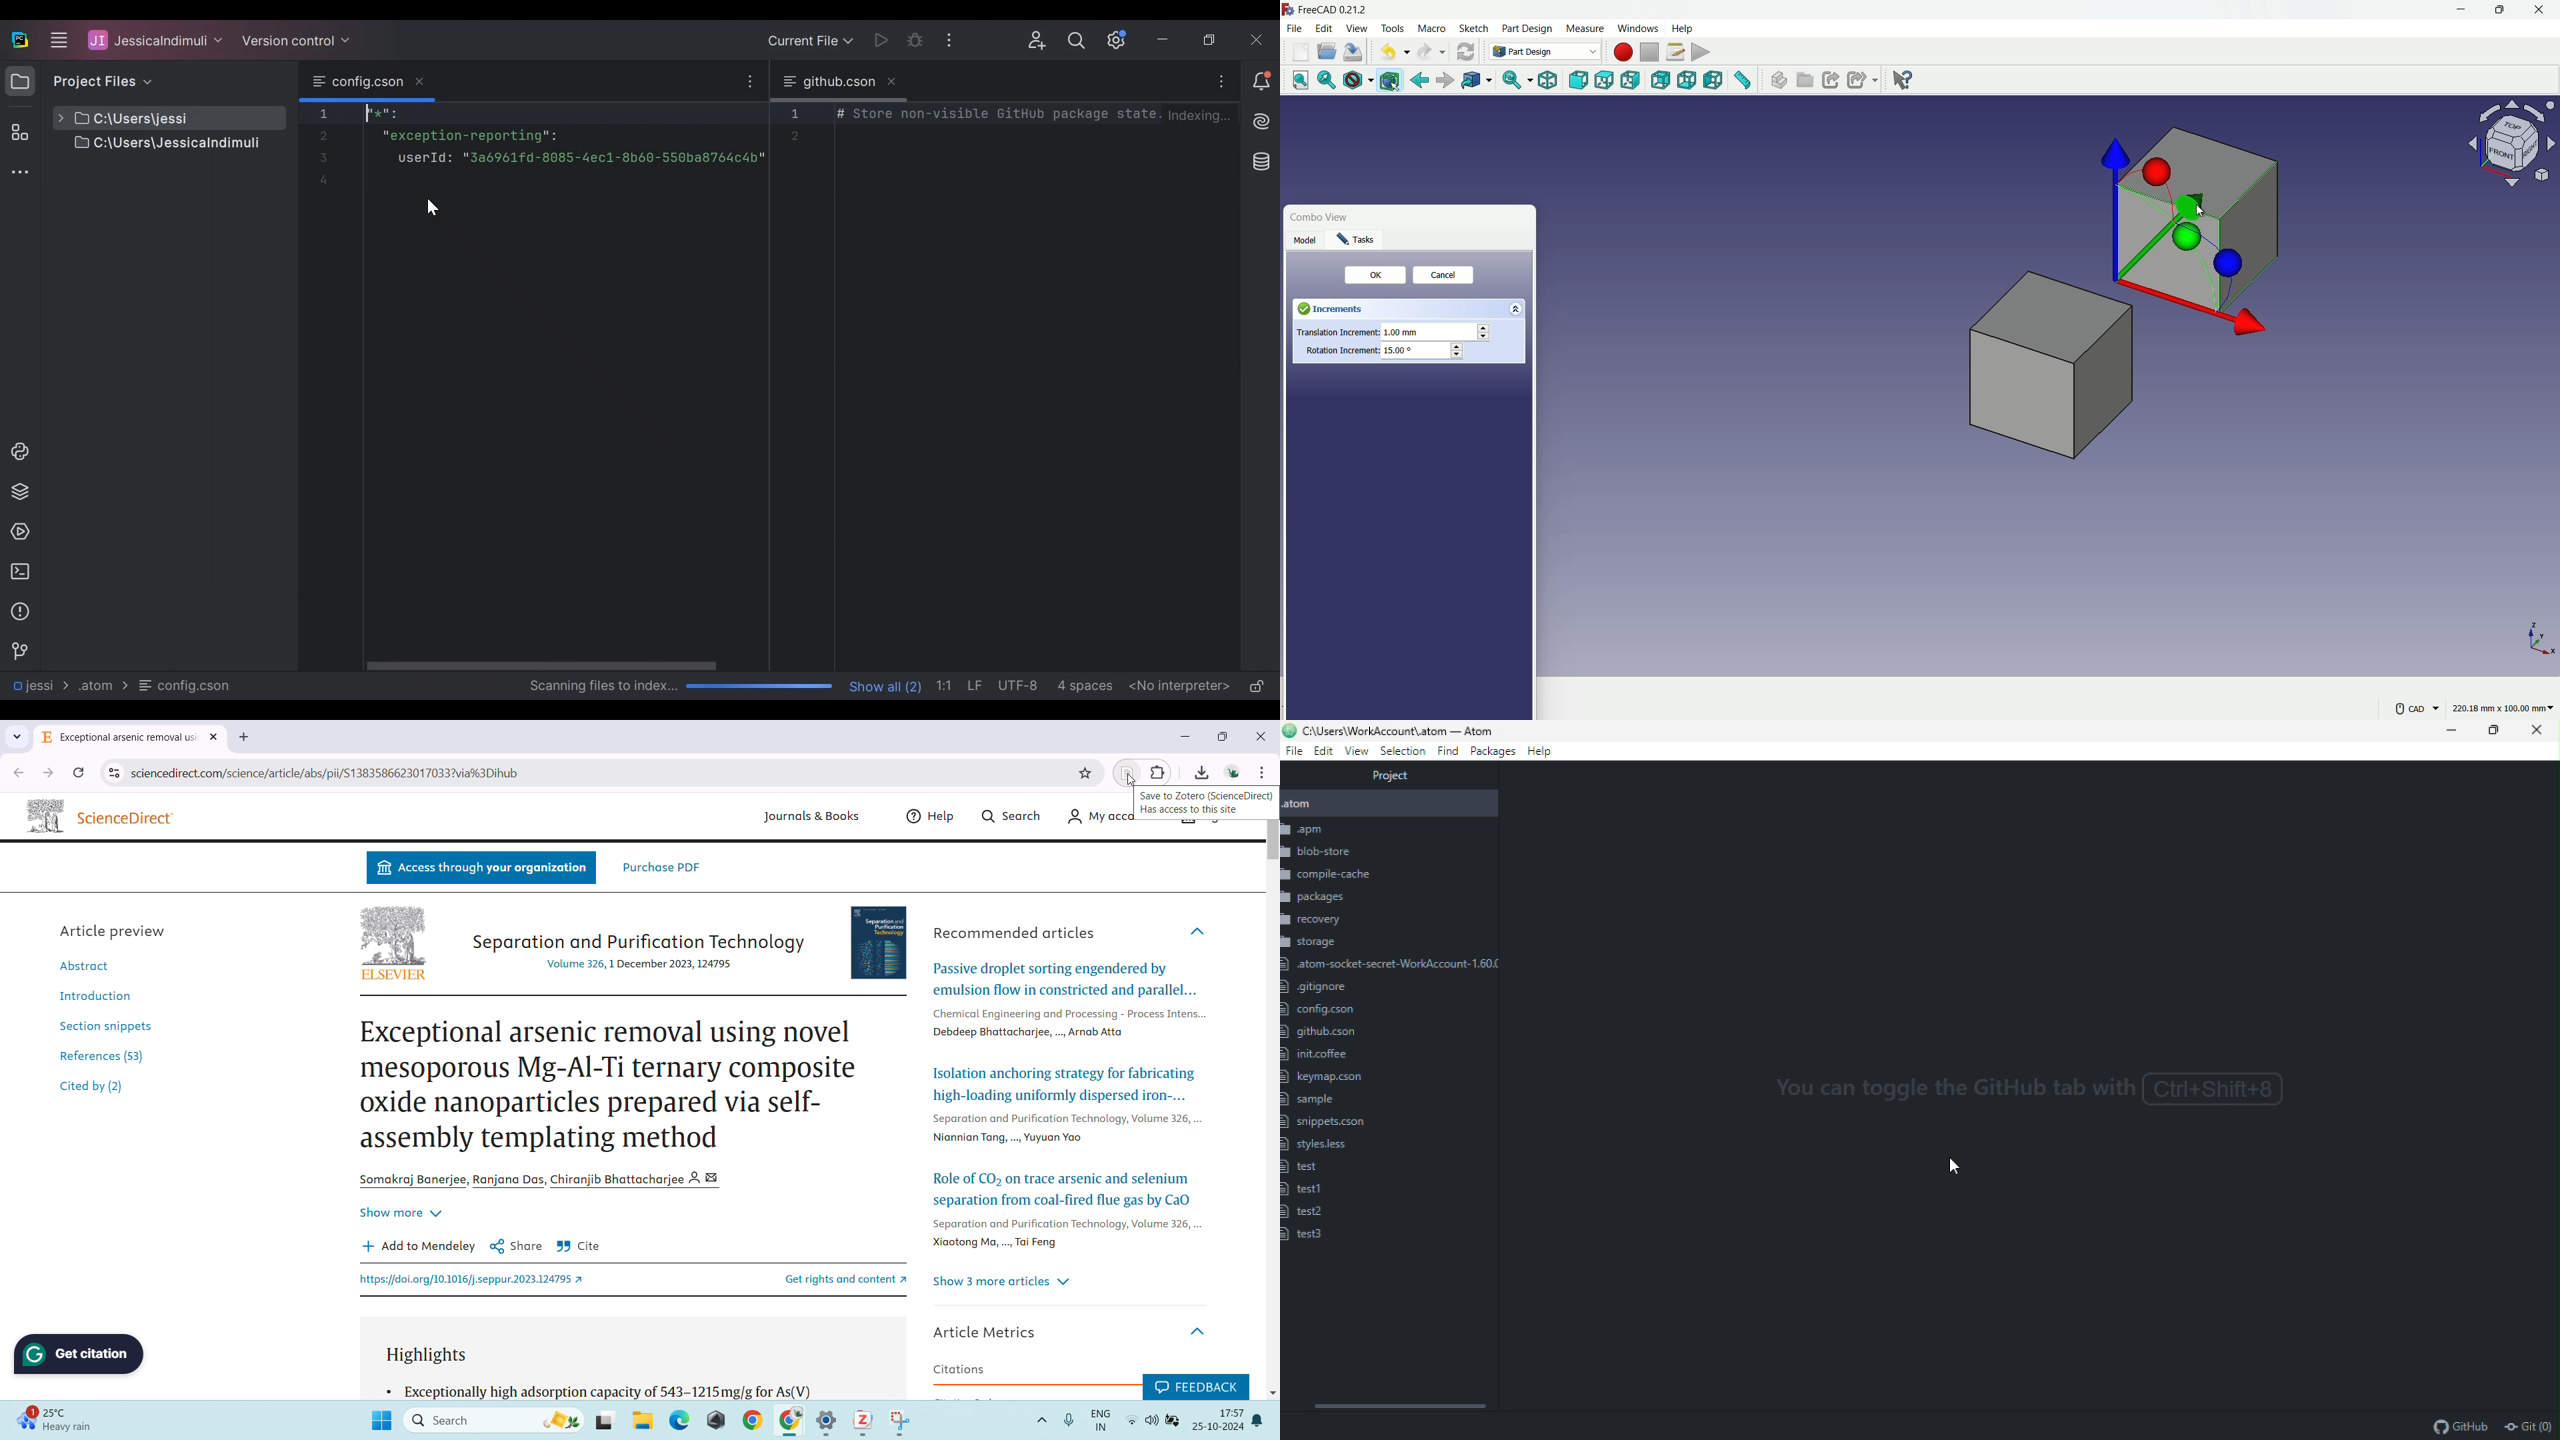  What do you see at coordinates (40, 685) in the screenshot?
I see `Project File Path` at bounding box center [40, 685].